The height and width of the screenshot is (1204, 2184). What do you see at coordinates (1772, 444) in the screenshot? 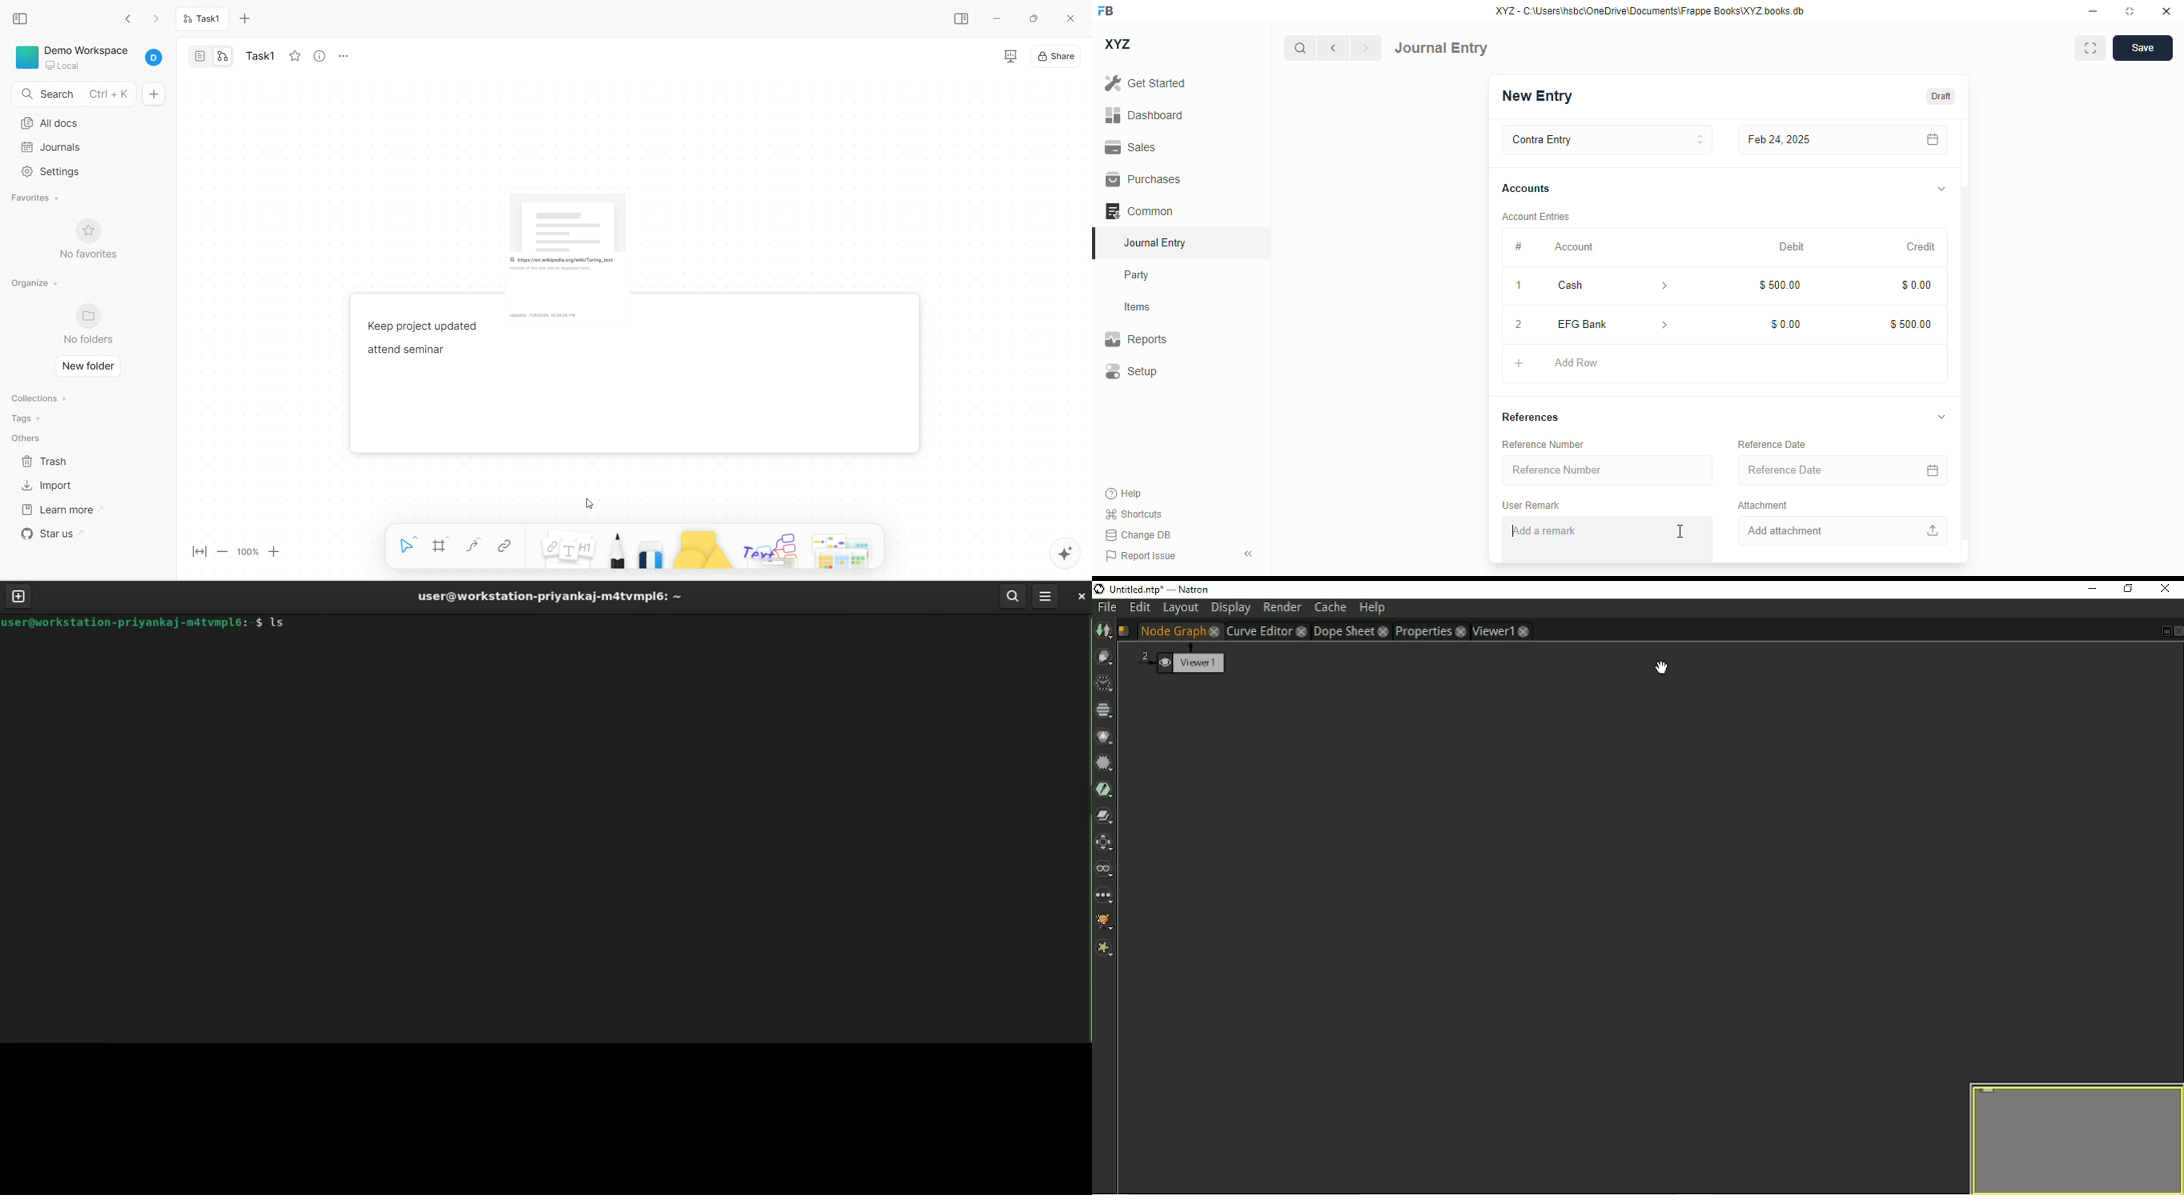
I see `reference date` at bounding box center [1772, 444].